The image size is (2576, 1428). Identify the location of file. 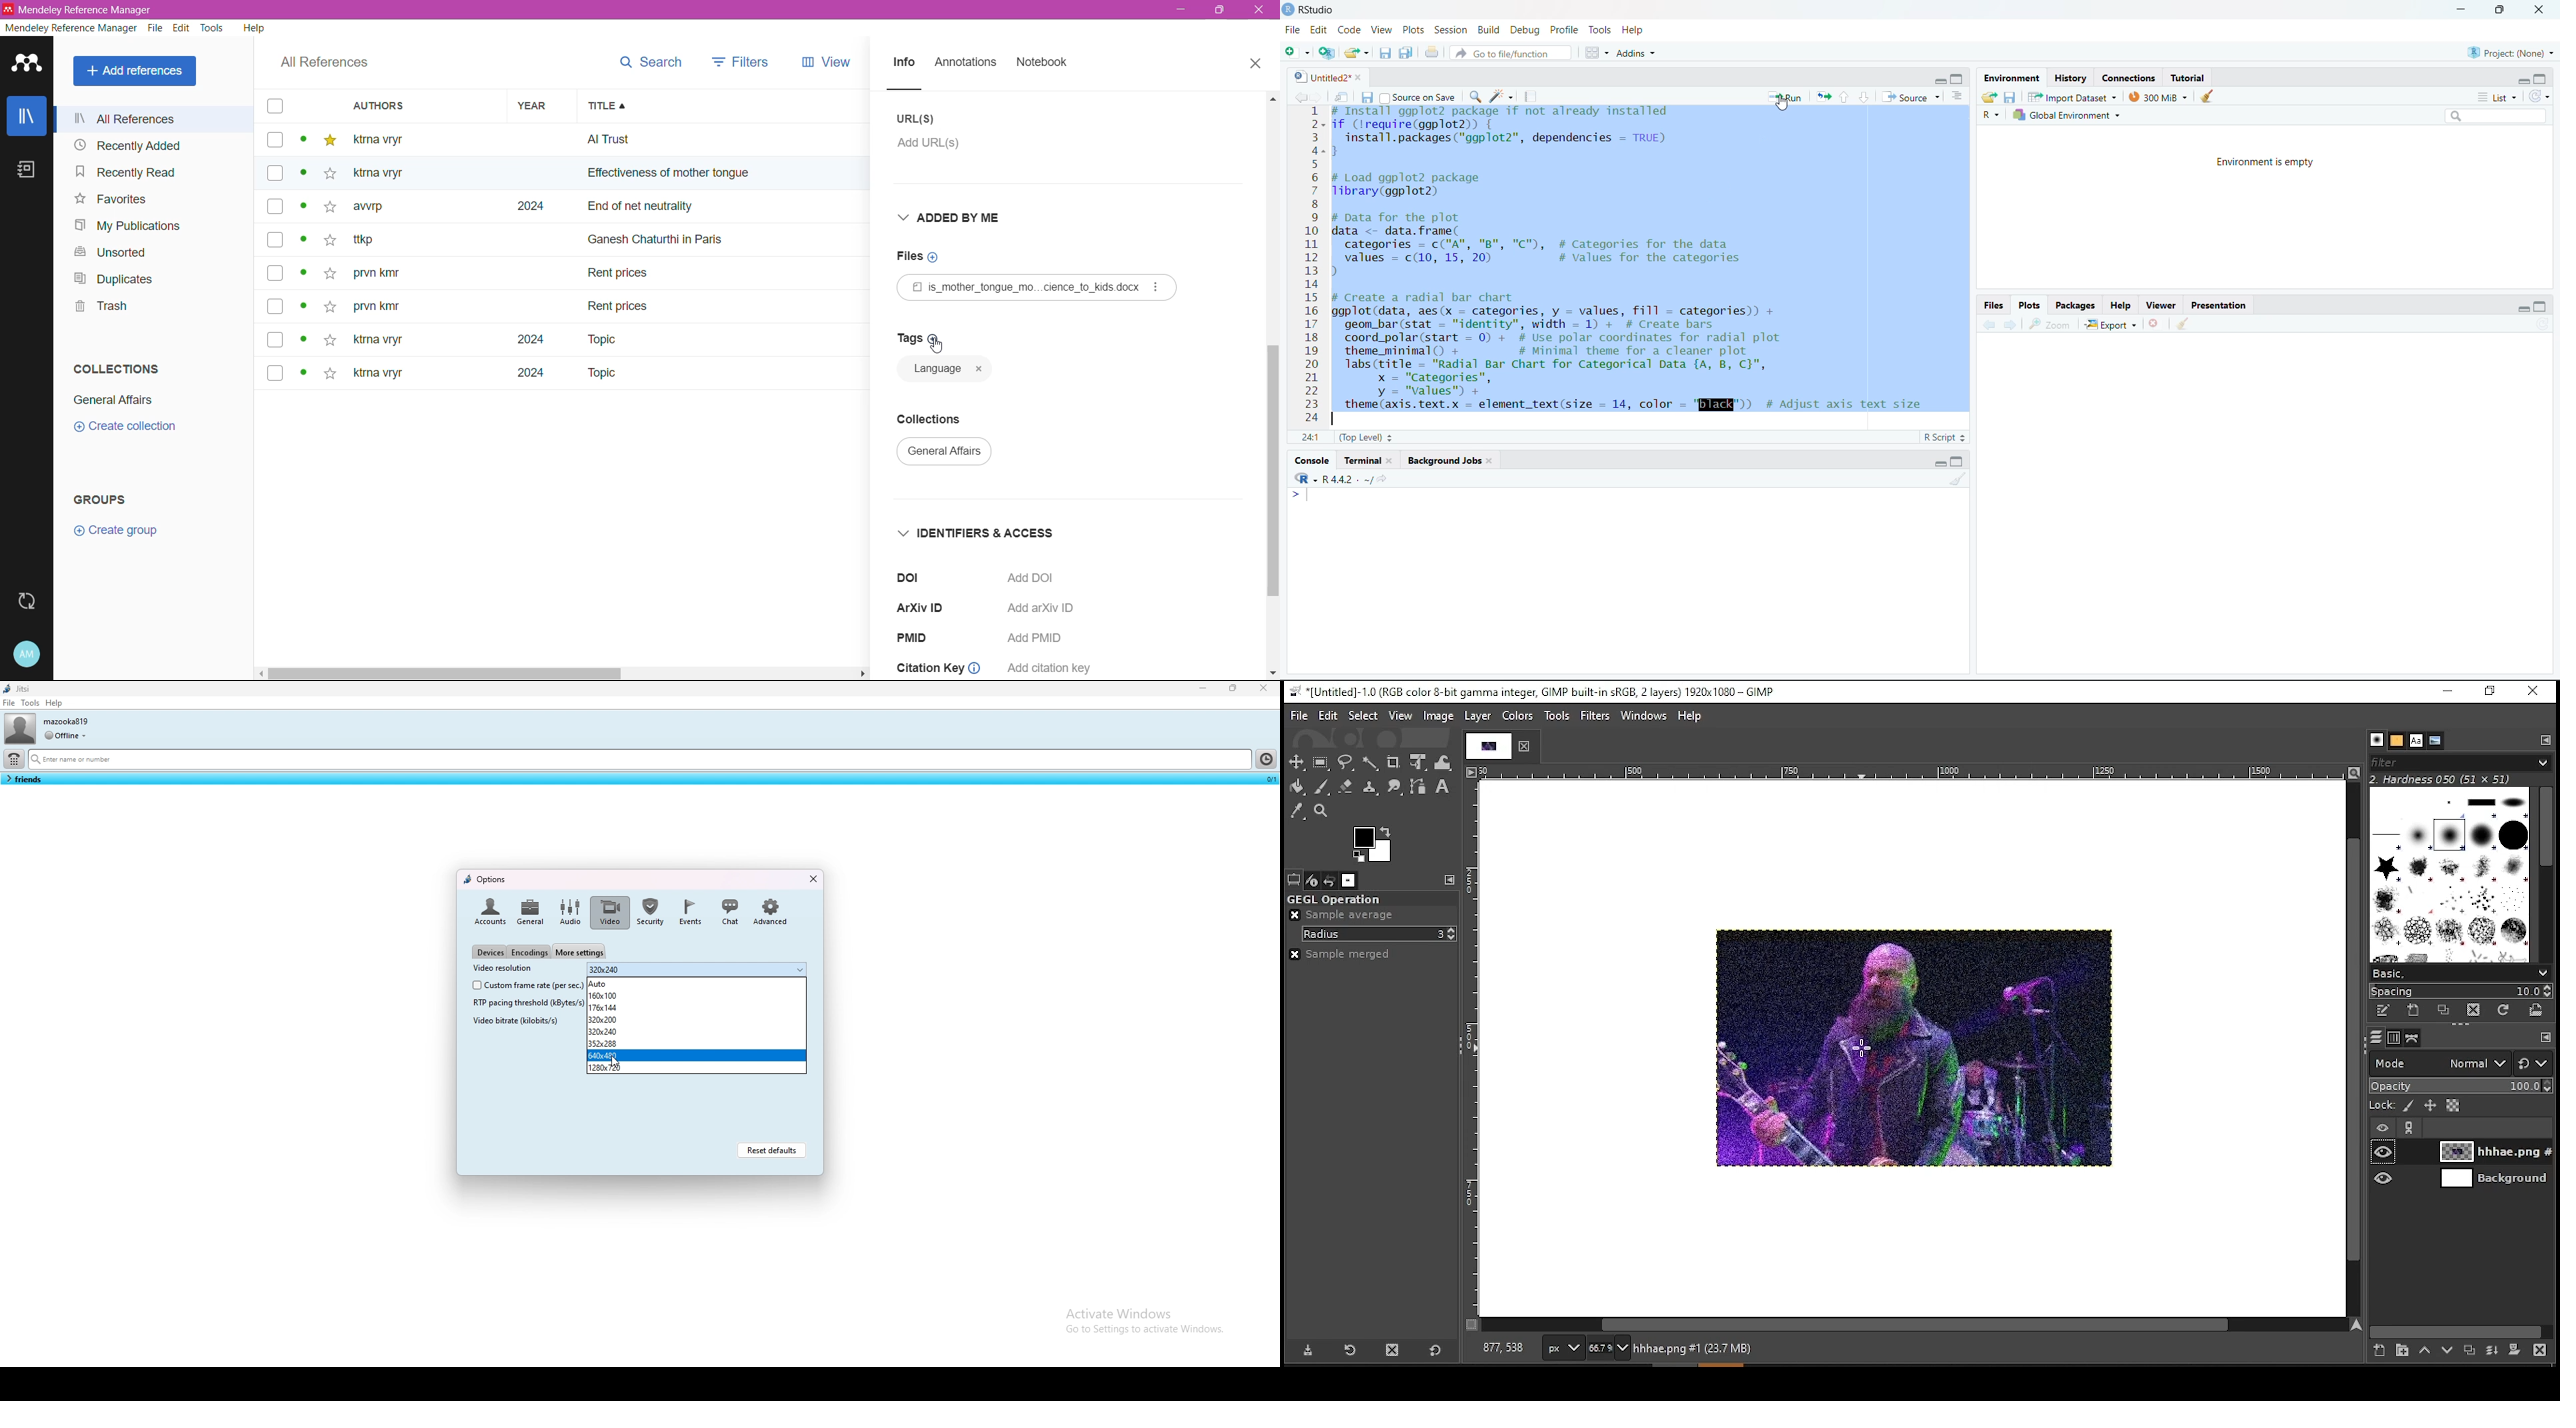
(1297, 715).